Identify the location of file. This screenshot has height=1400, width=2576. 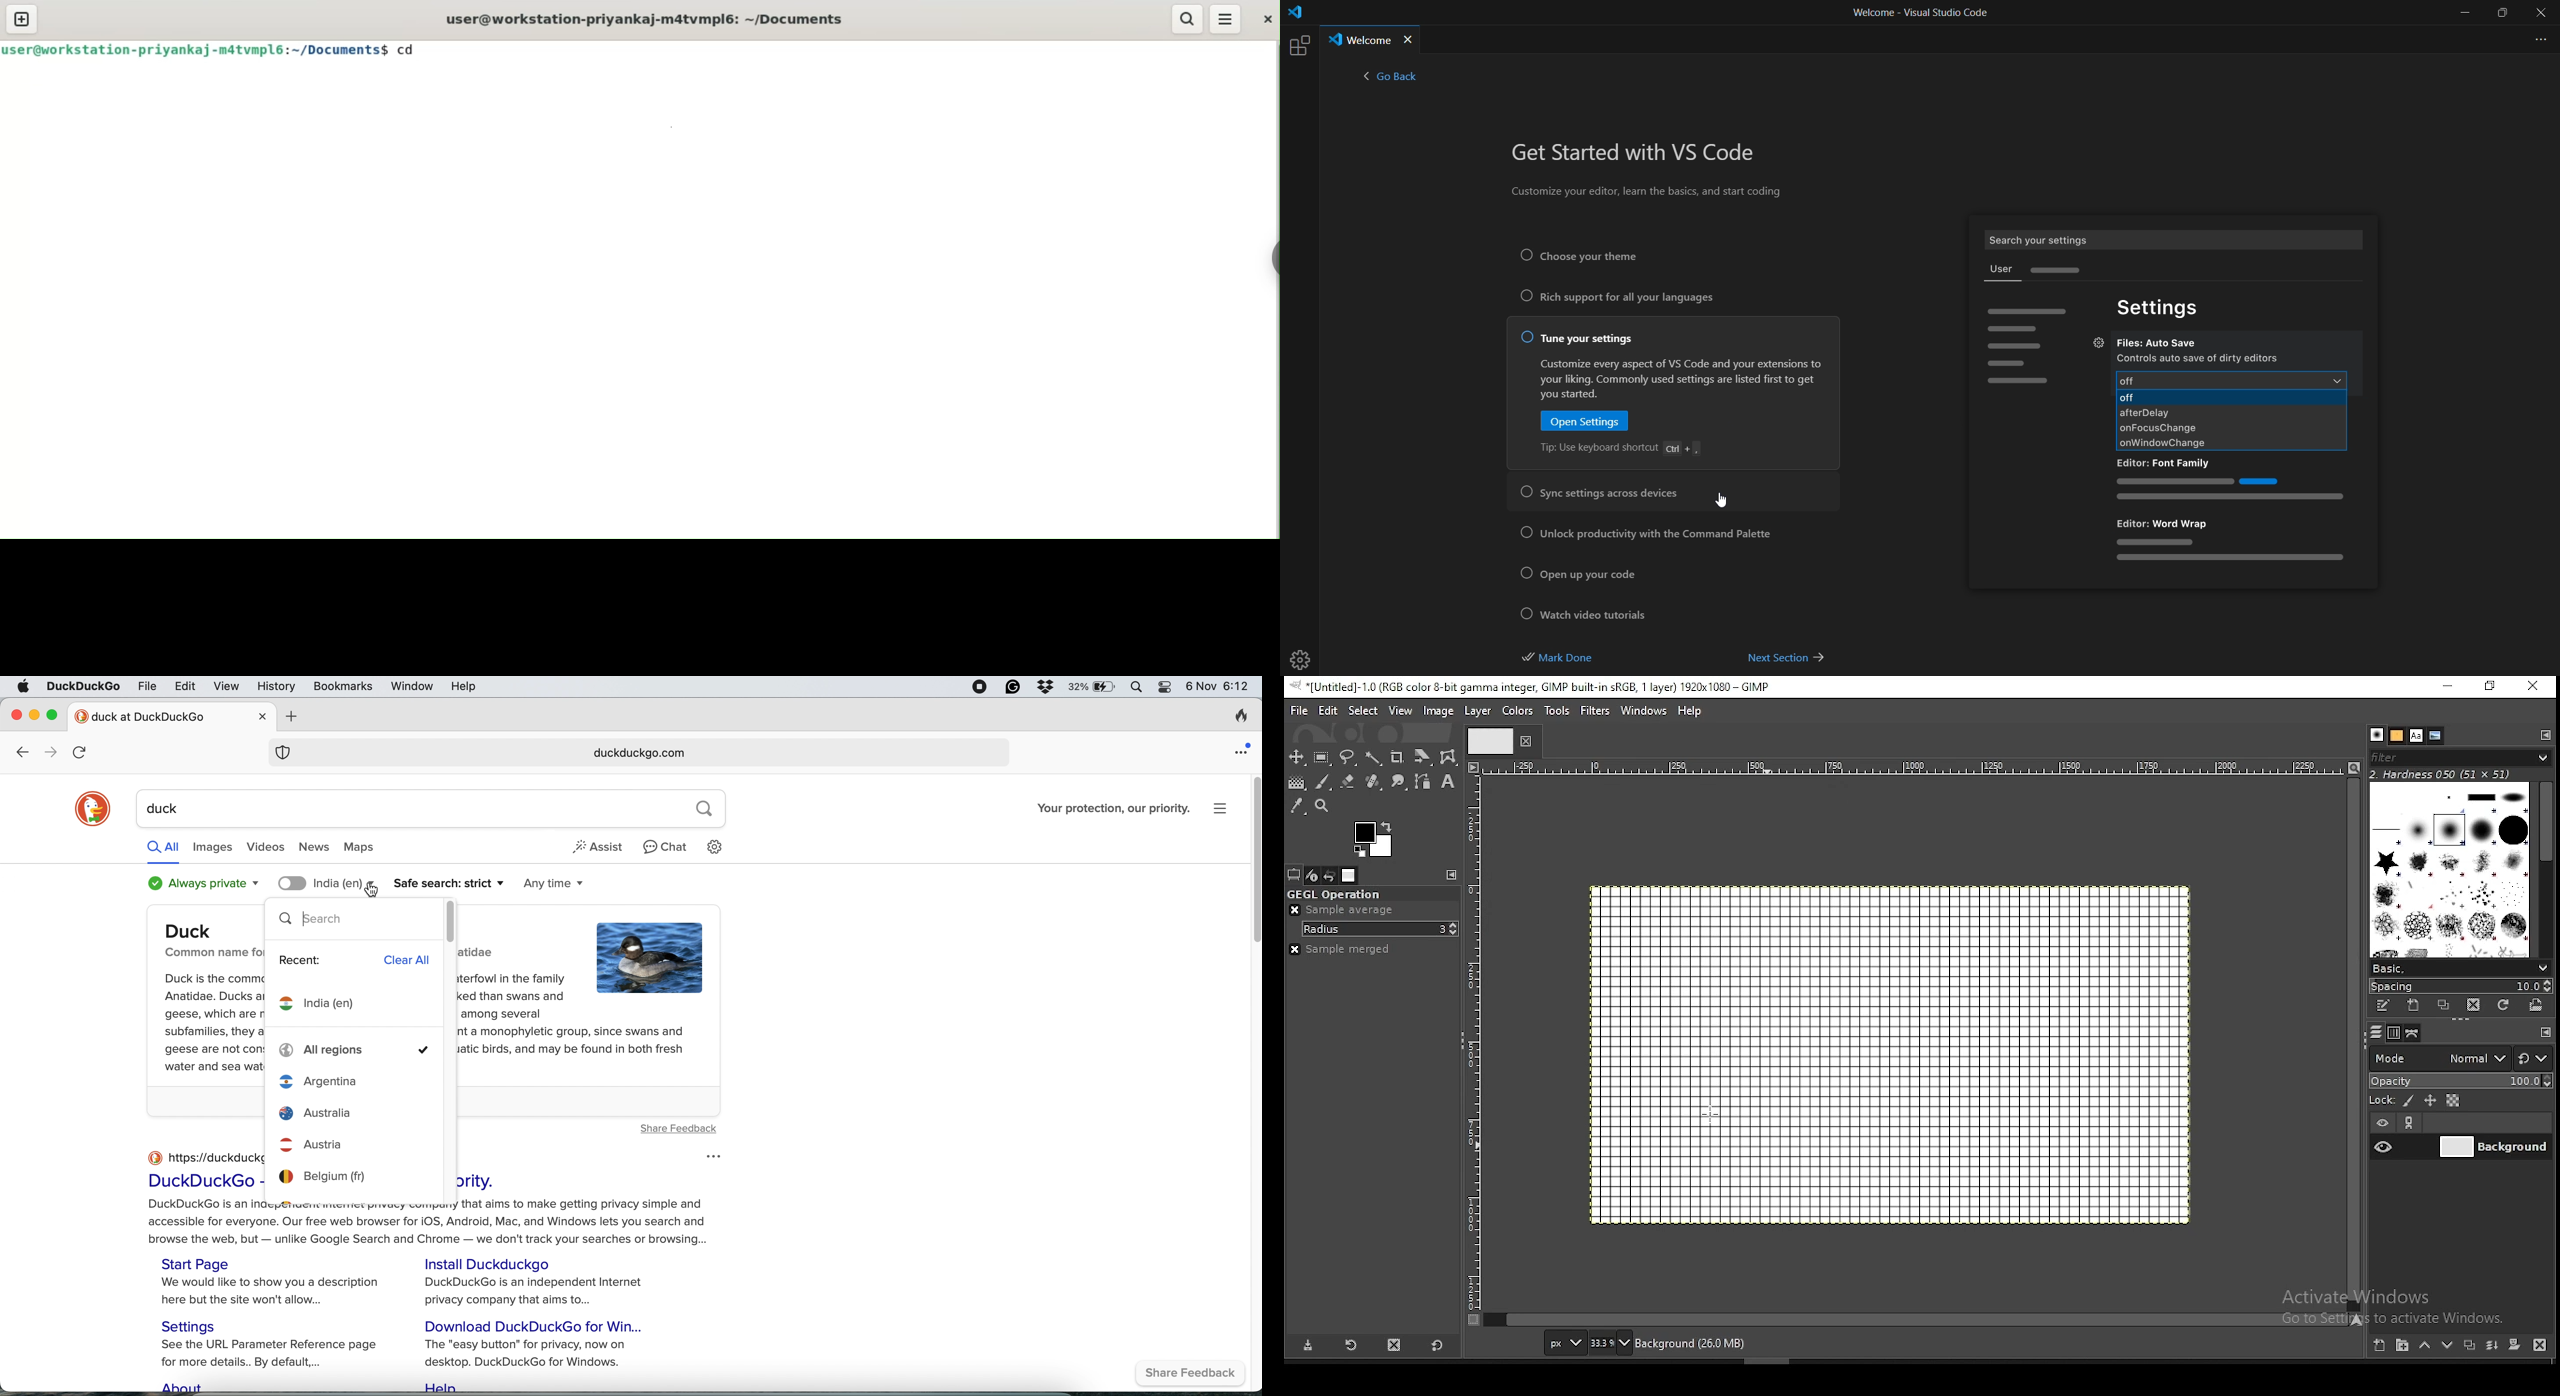
(1299, 710).